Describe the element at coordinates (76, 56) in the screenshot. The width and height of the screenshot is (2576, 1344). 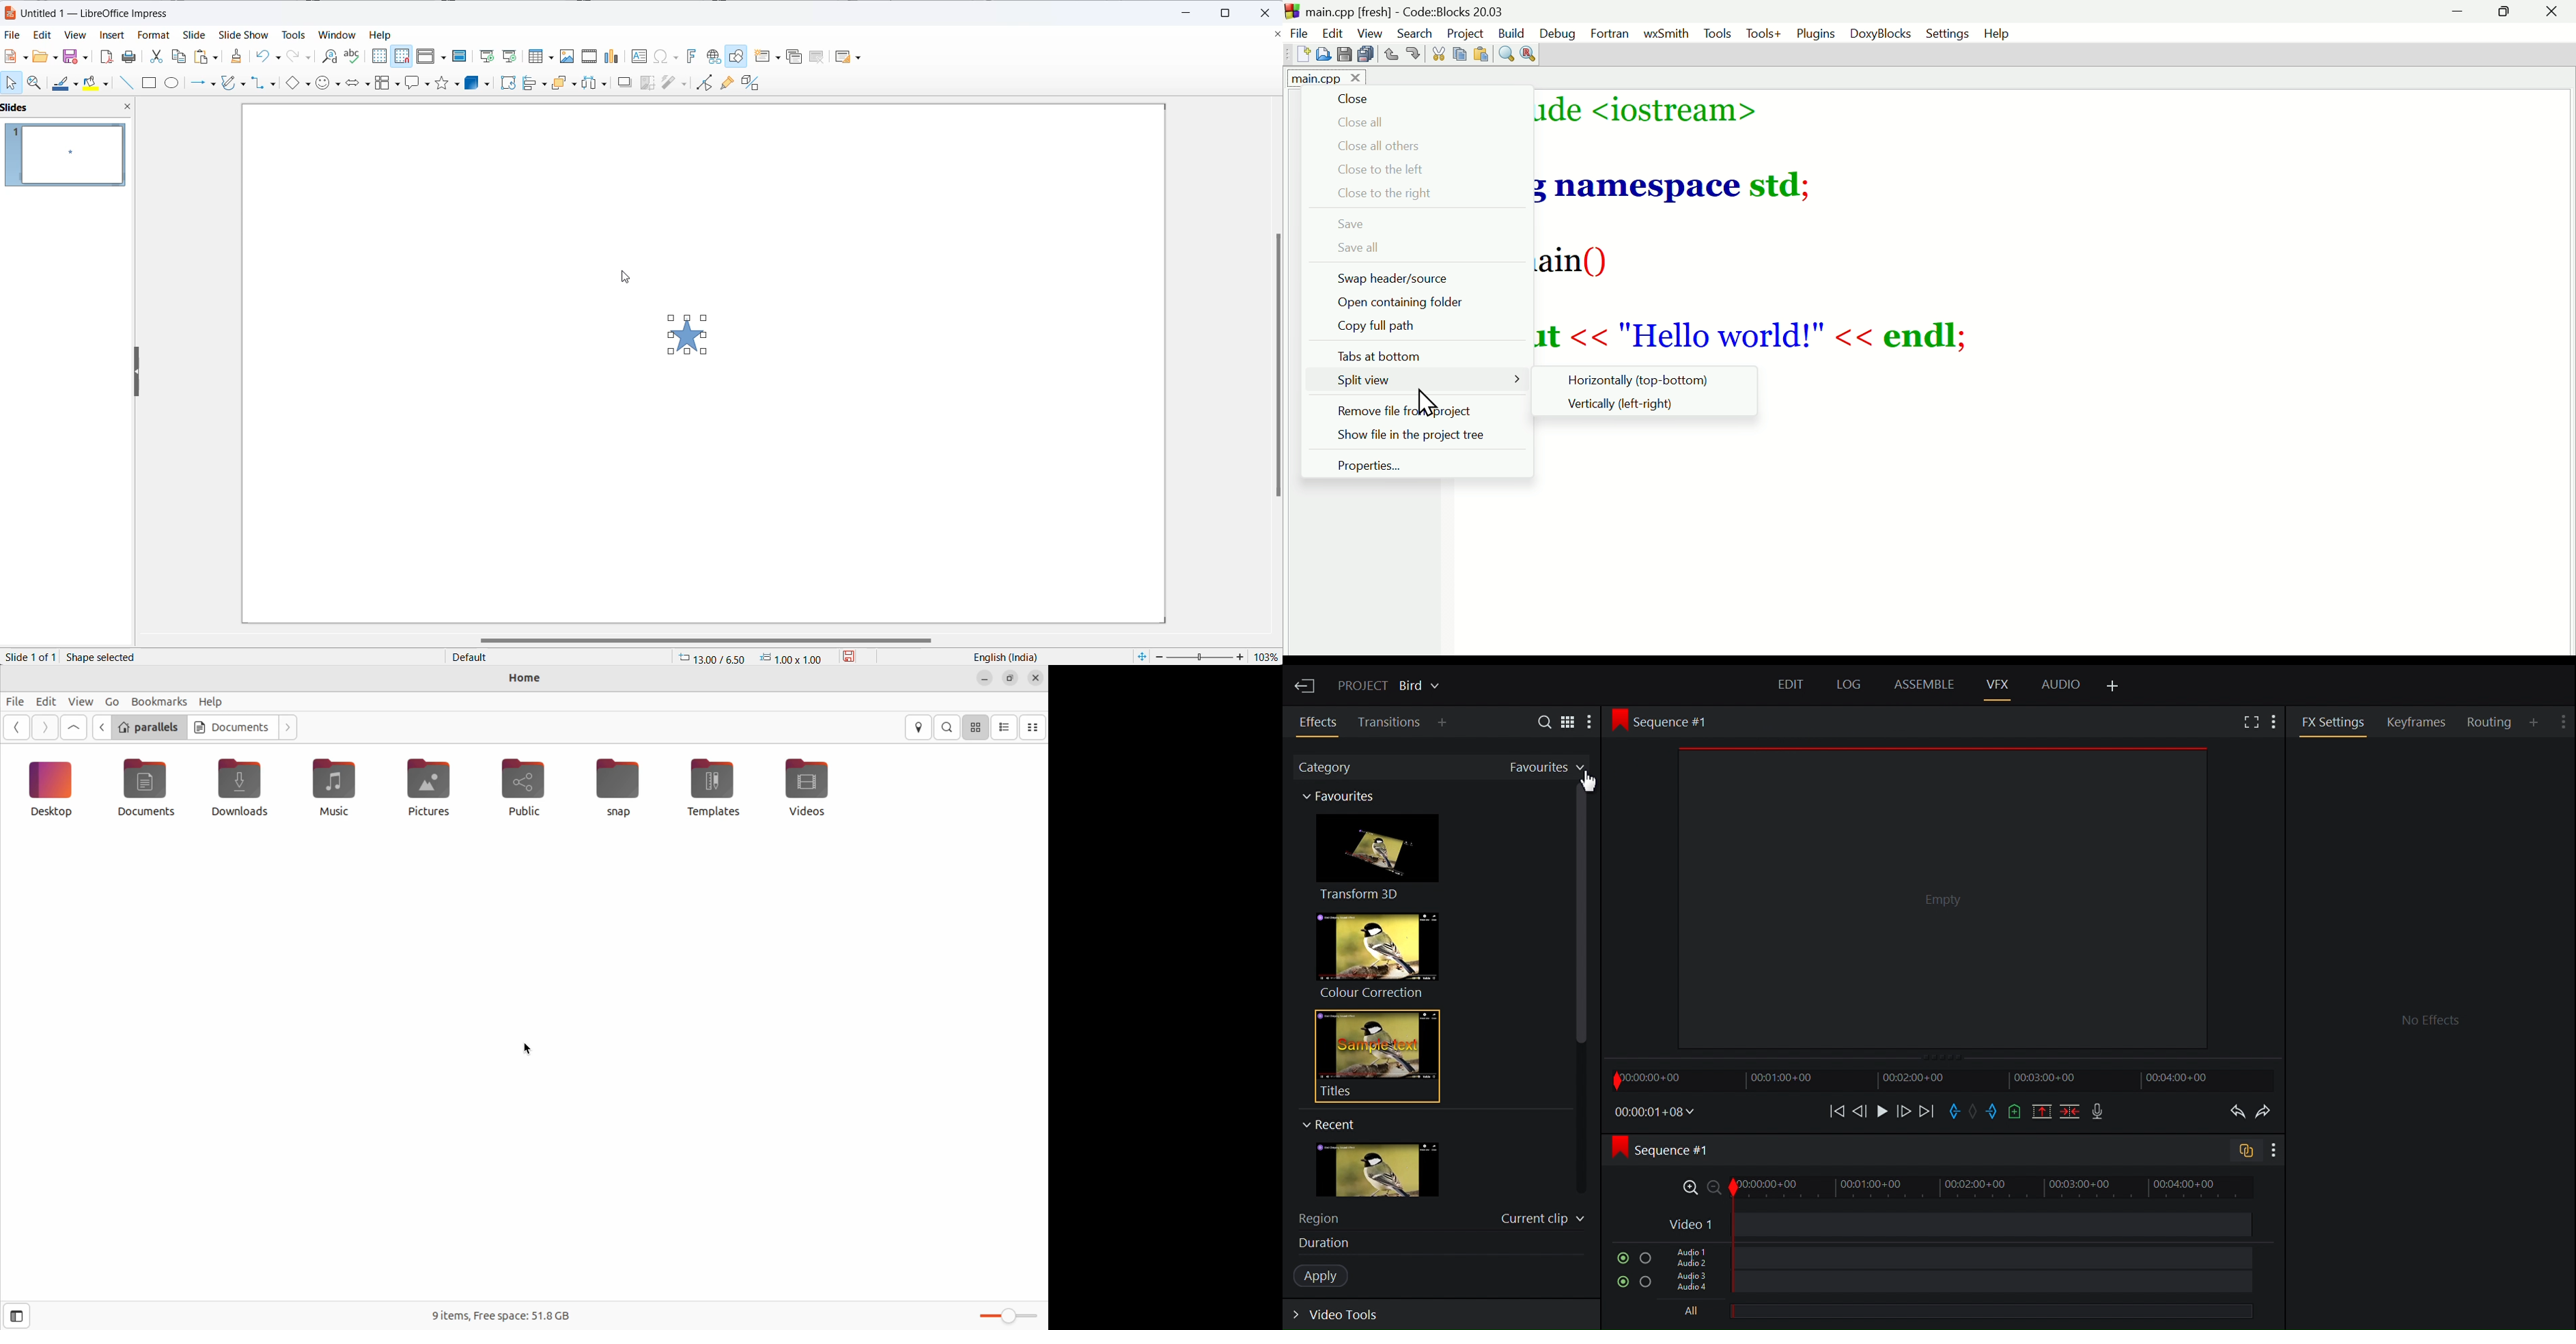
I see `save` at that location.